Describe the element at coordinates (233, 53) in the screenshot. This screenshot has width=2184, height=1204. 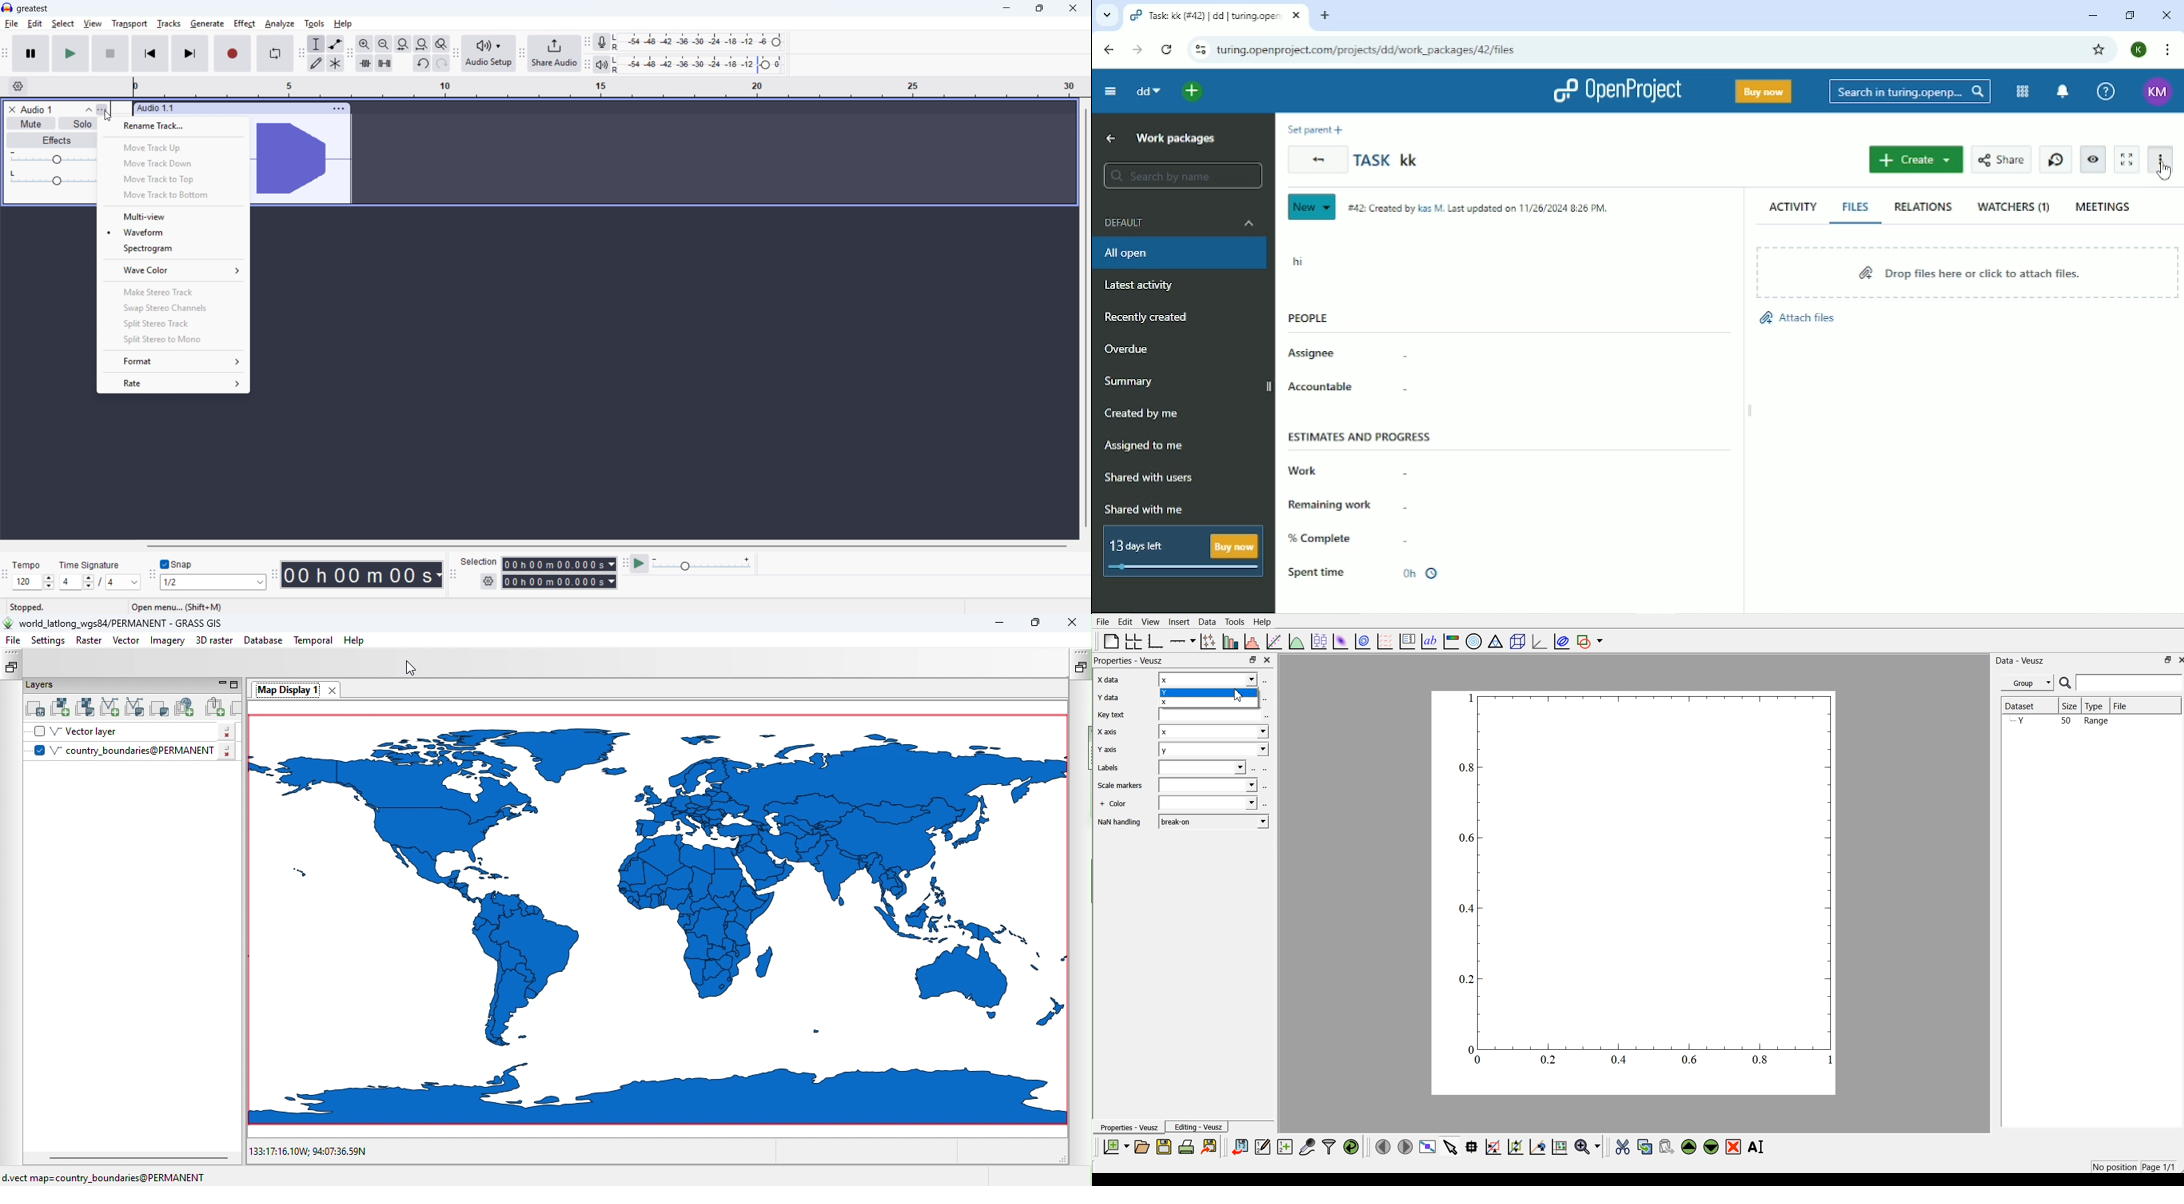
I see `record ` at that location.